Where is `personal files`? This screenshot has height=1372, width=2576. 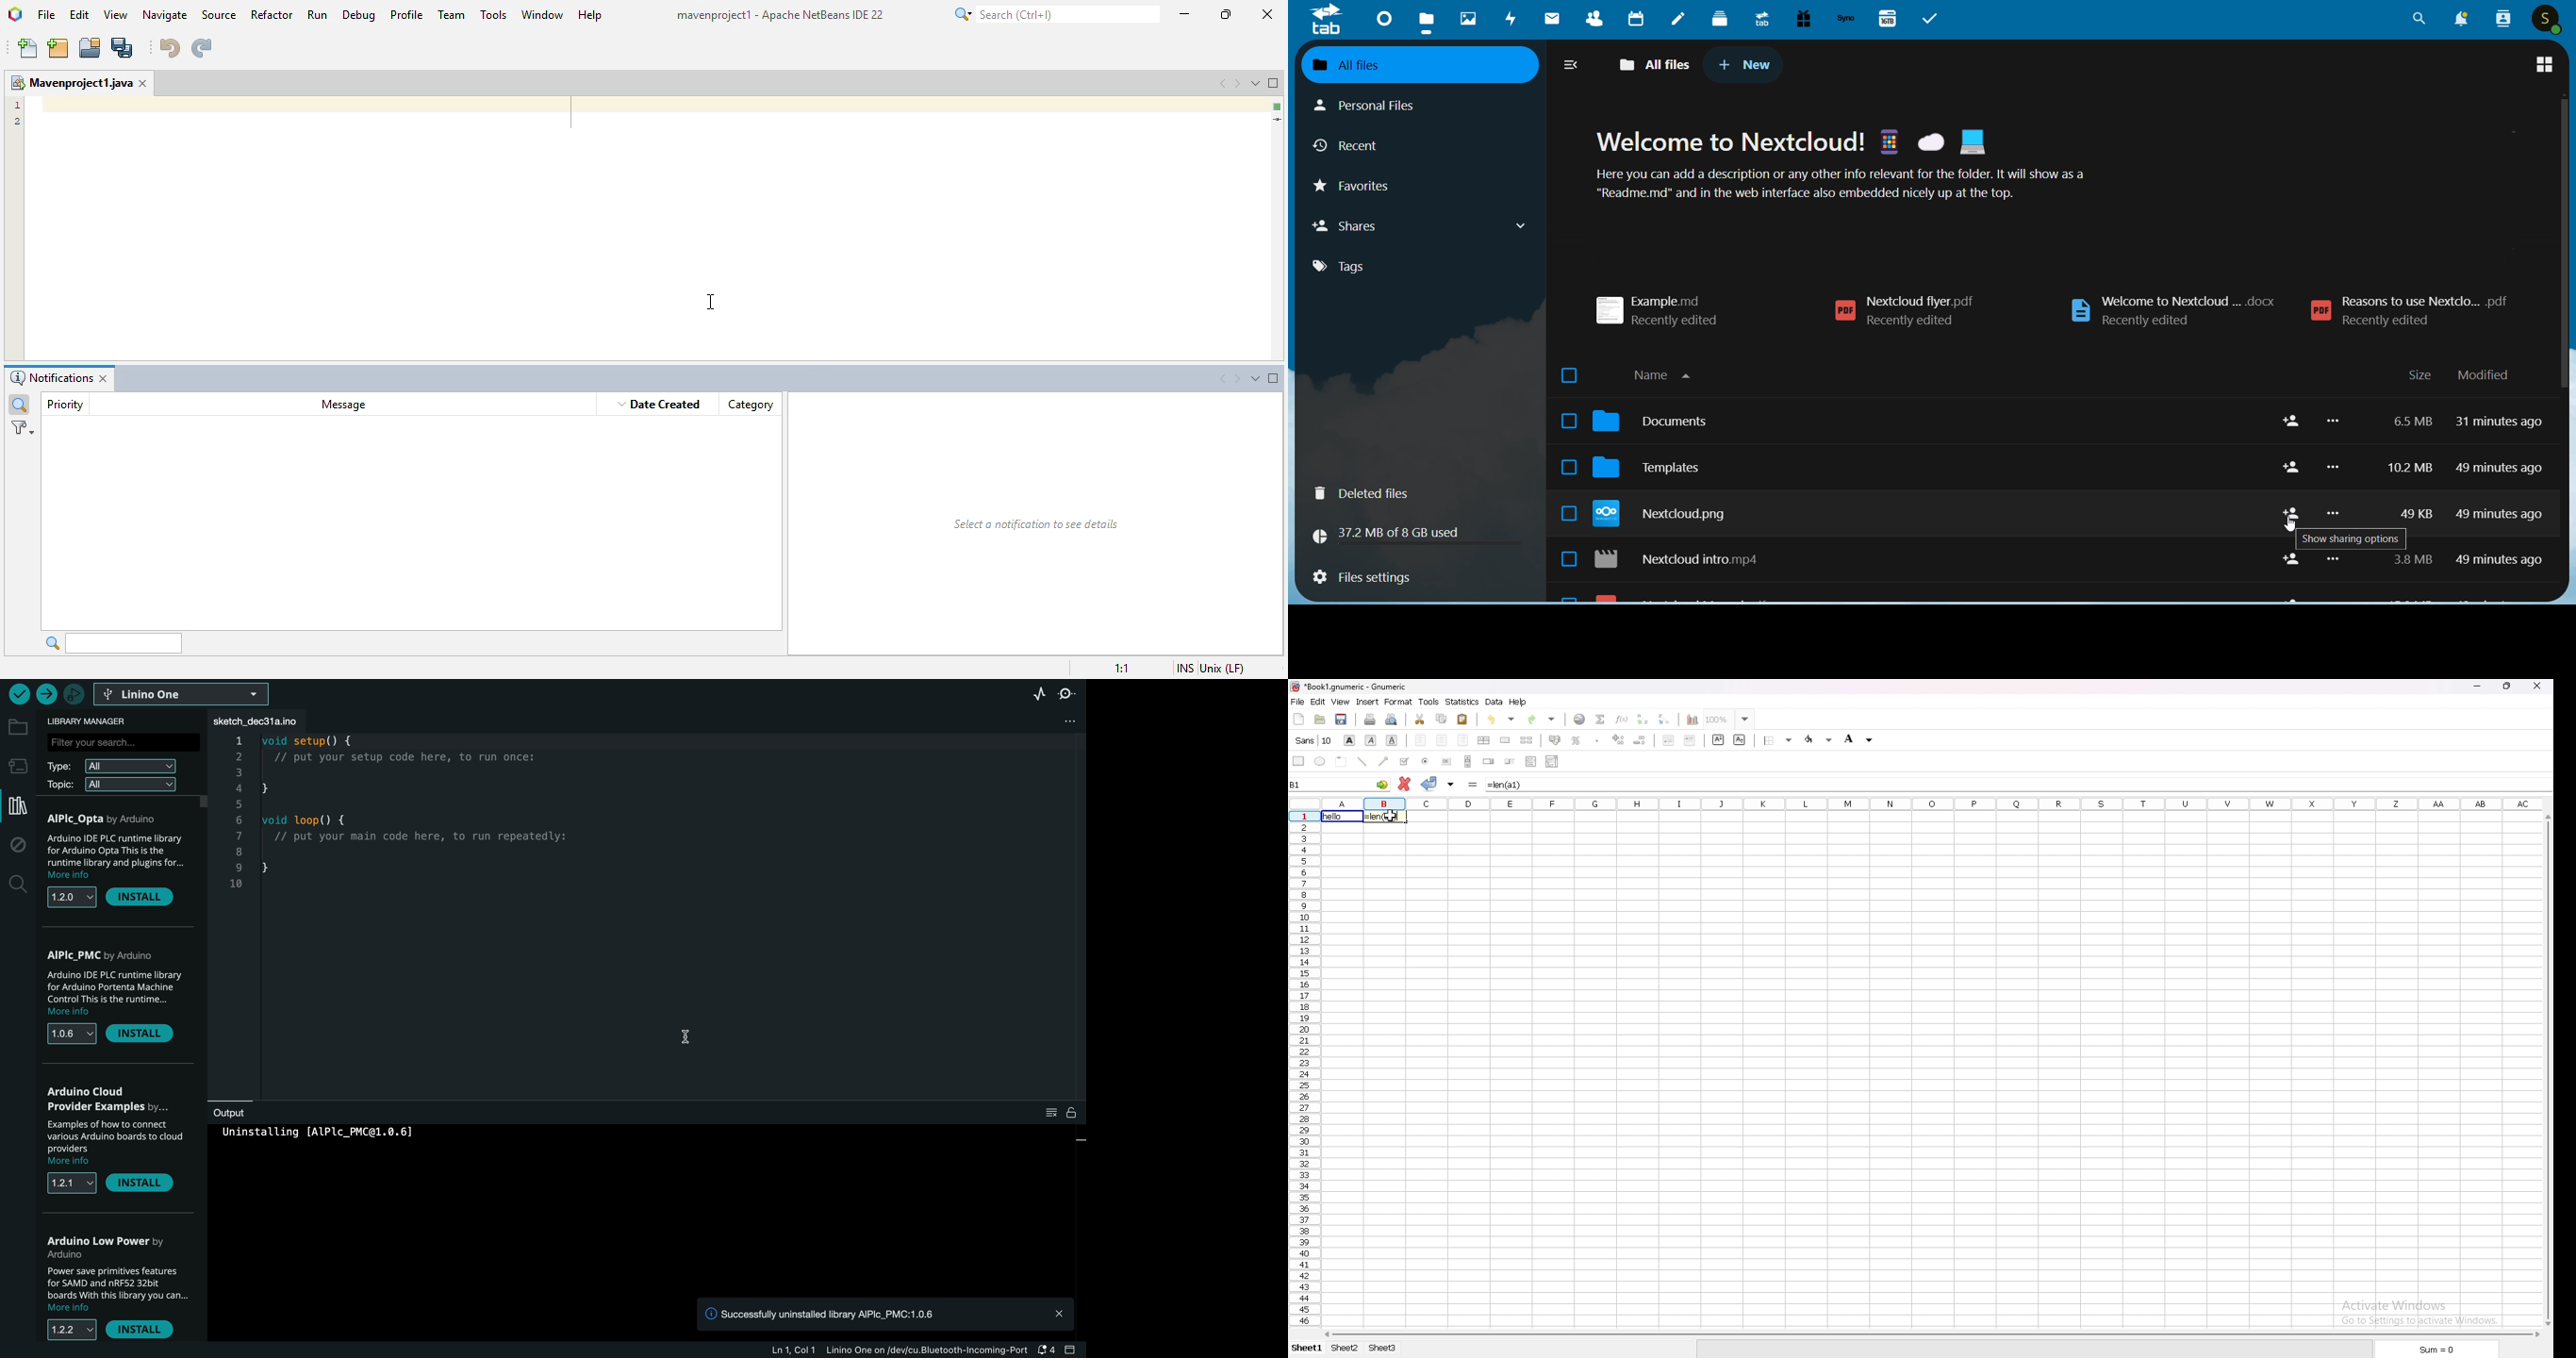
personal files is located at coordinates (1379, 104).